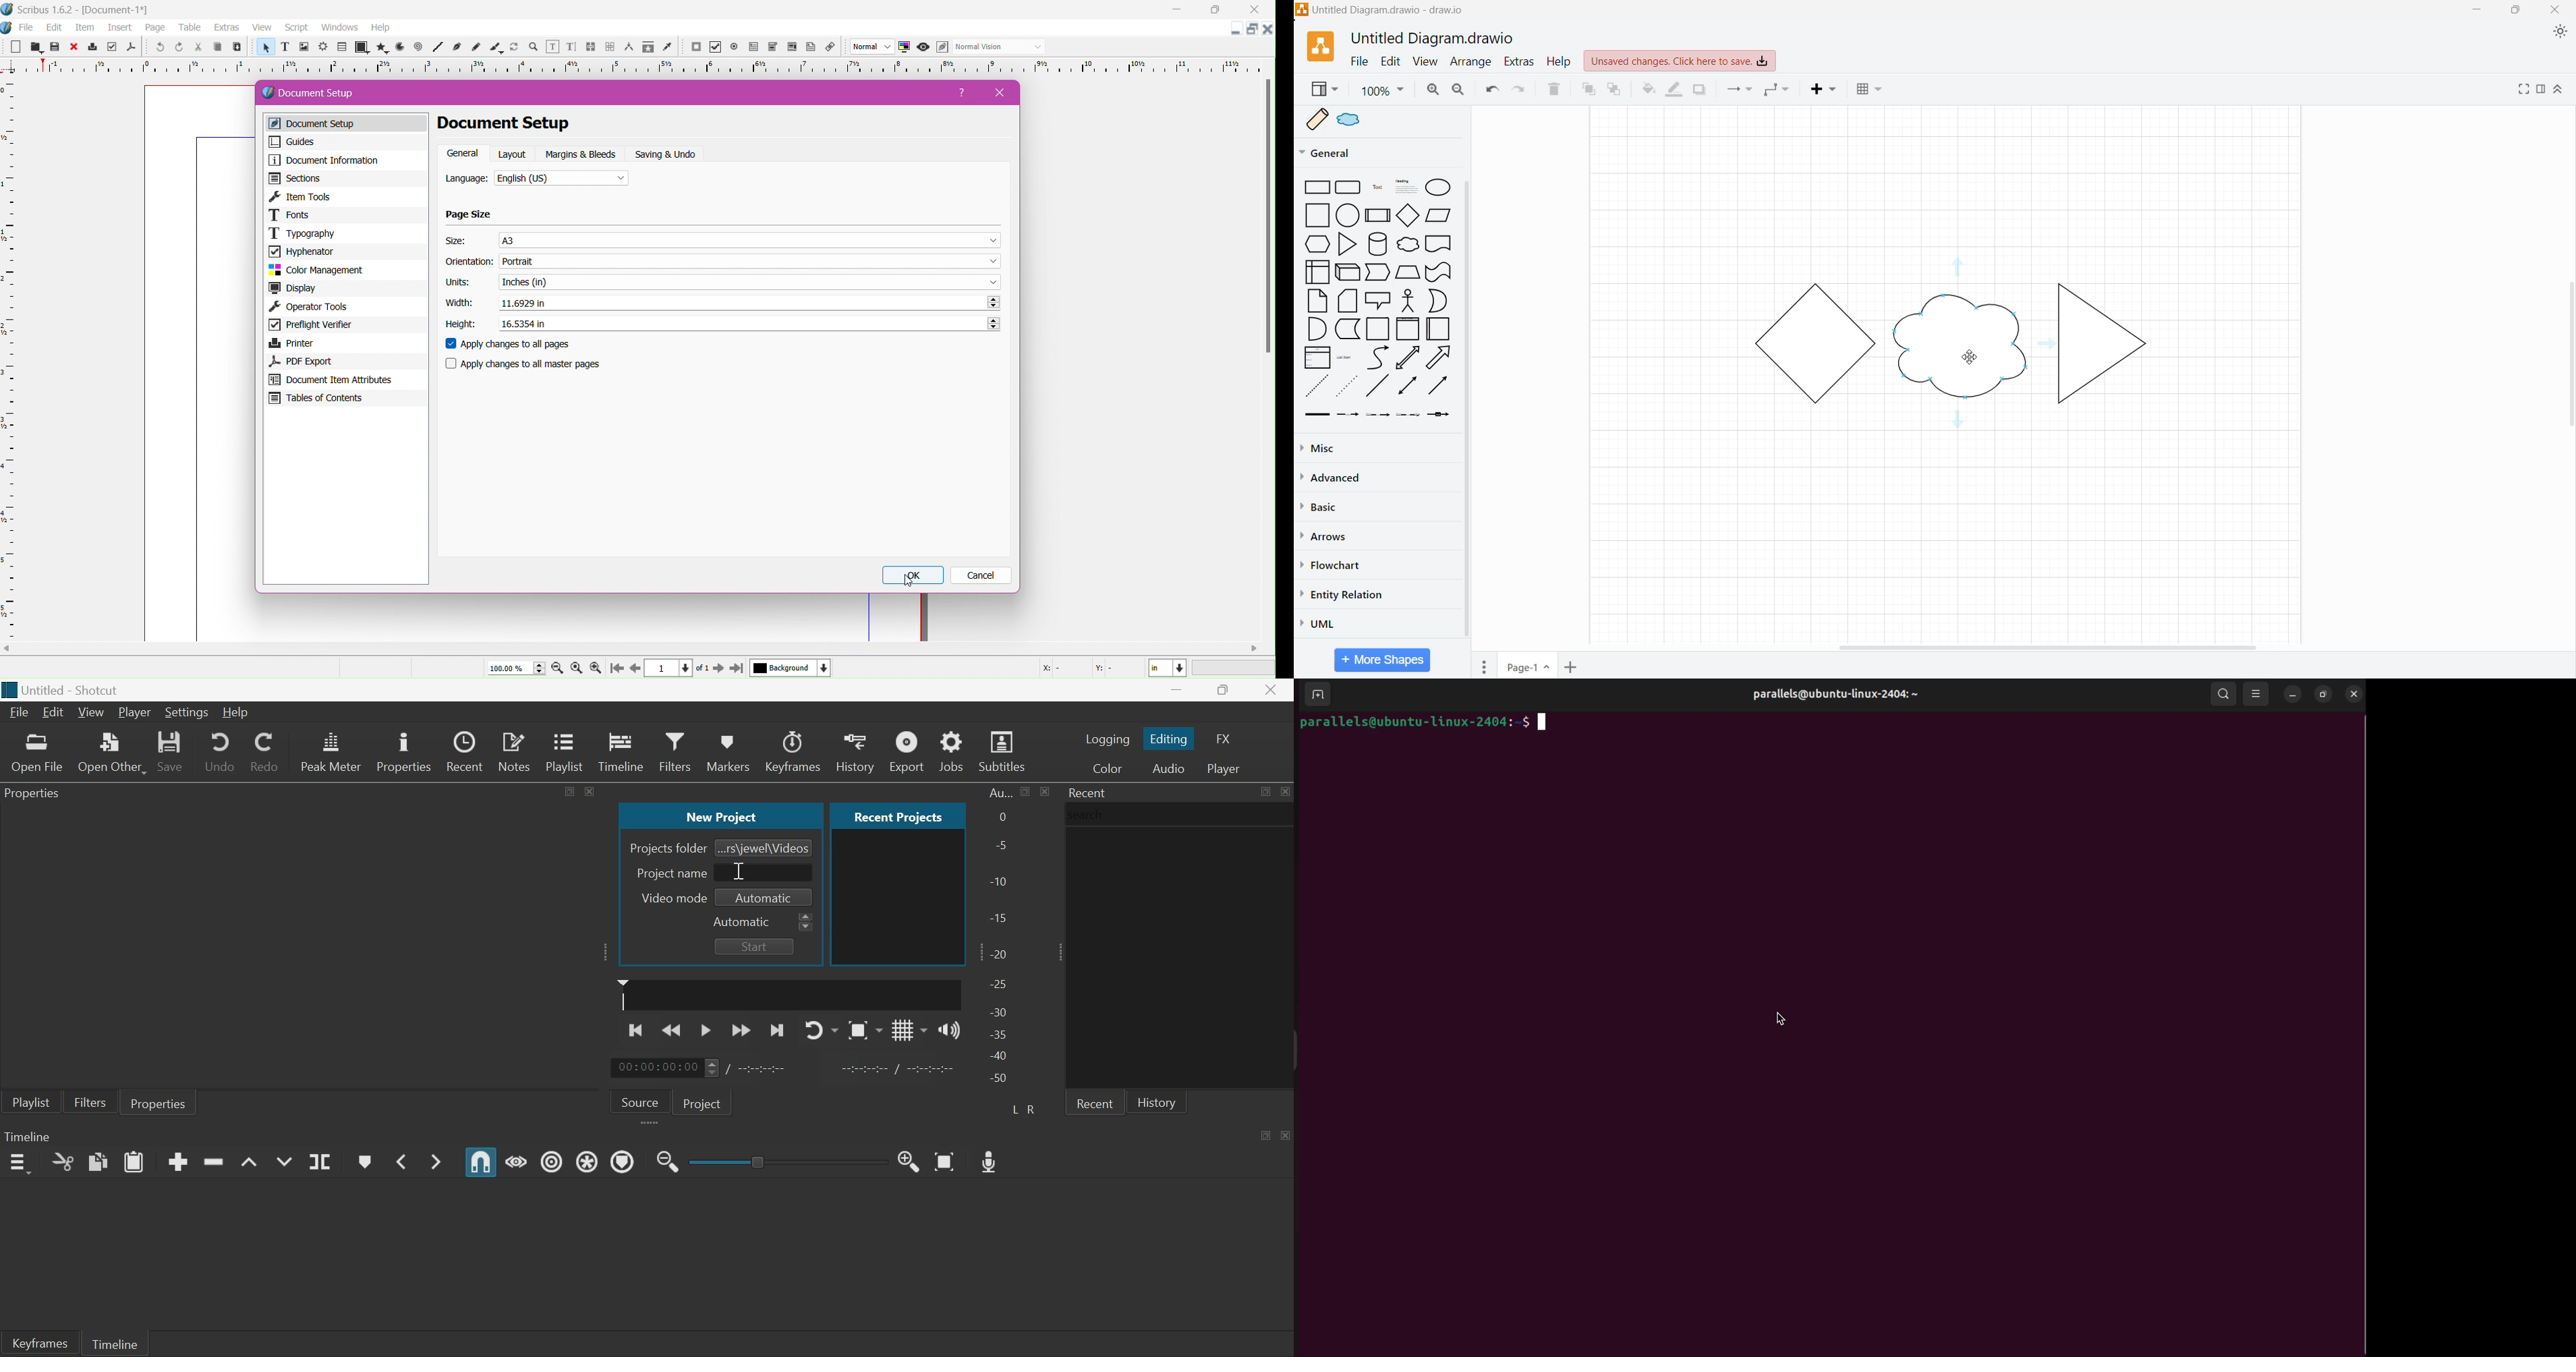  What do you see at coordinates (90, 713) in the screenshot?
I see `View` at bounding box center [90, 713].